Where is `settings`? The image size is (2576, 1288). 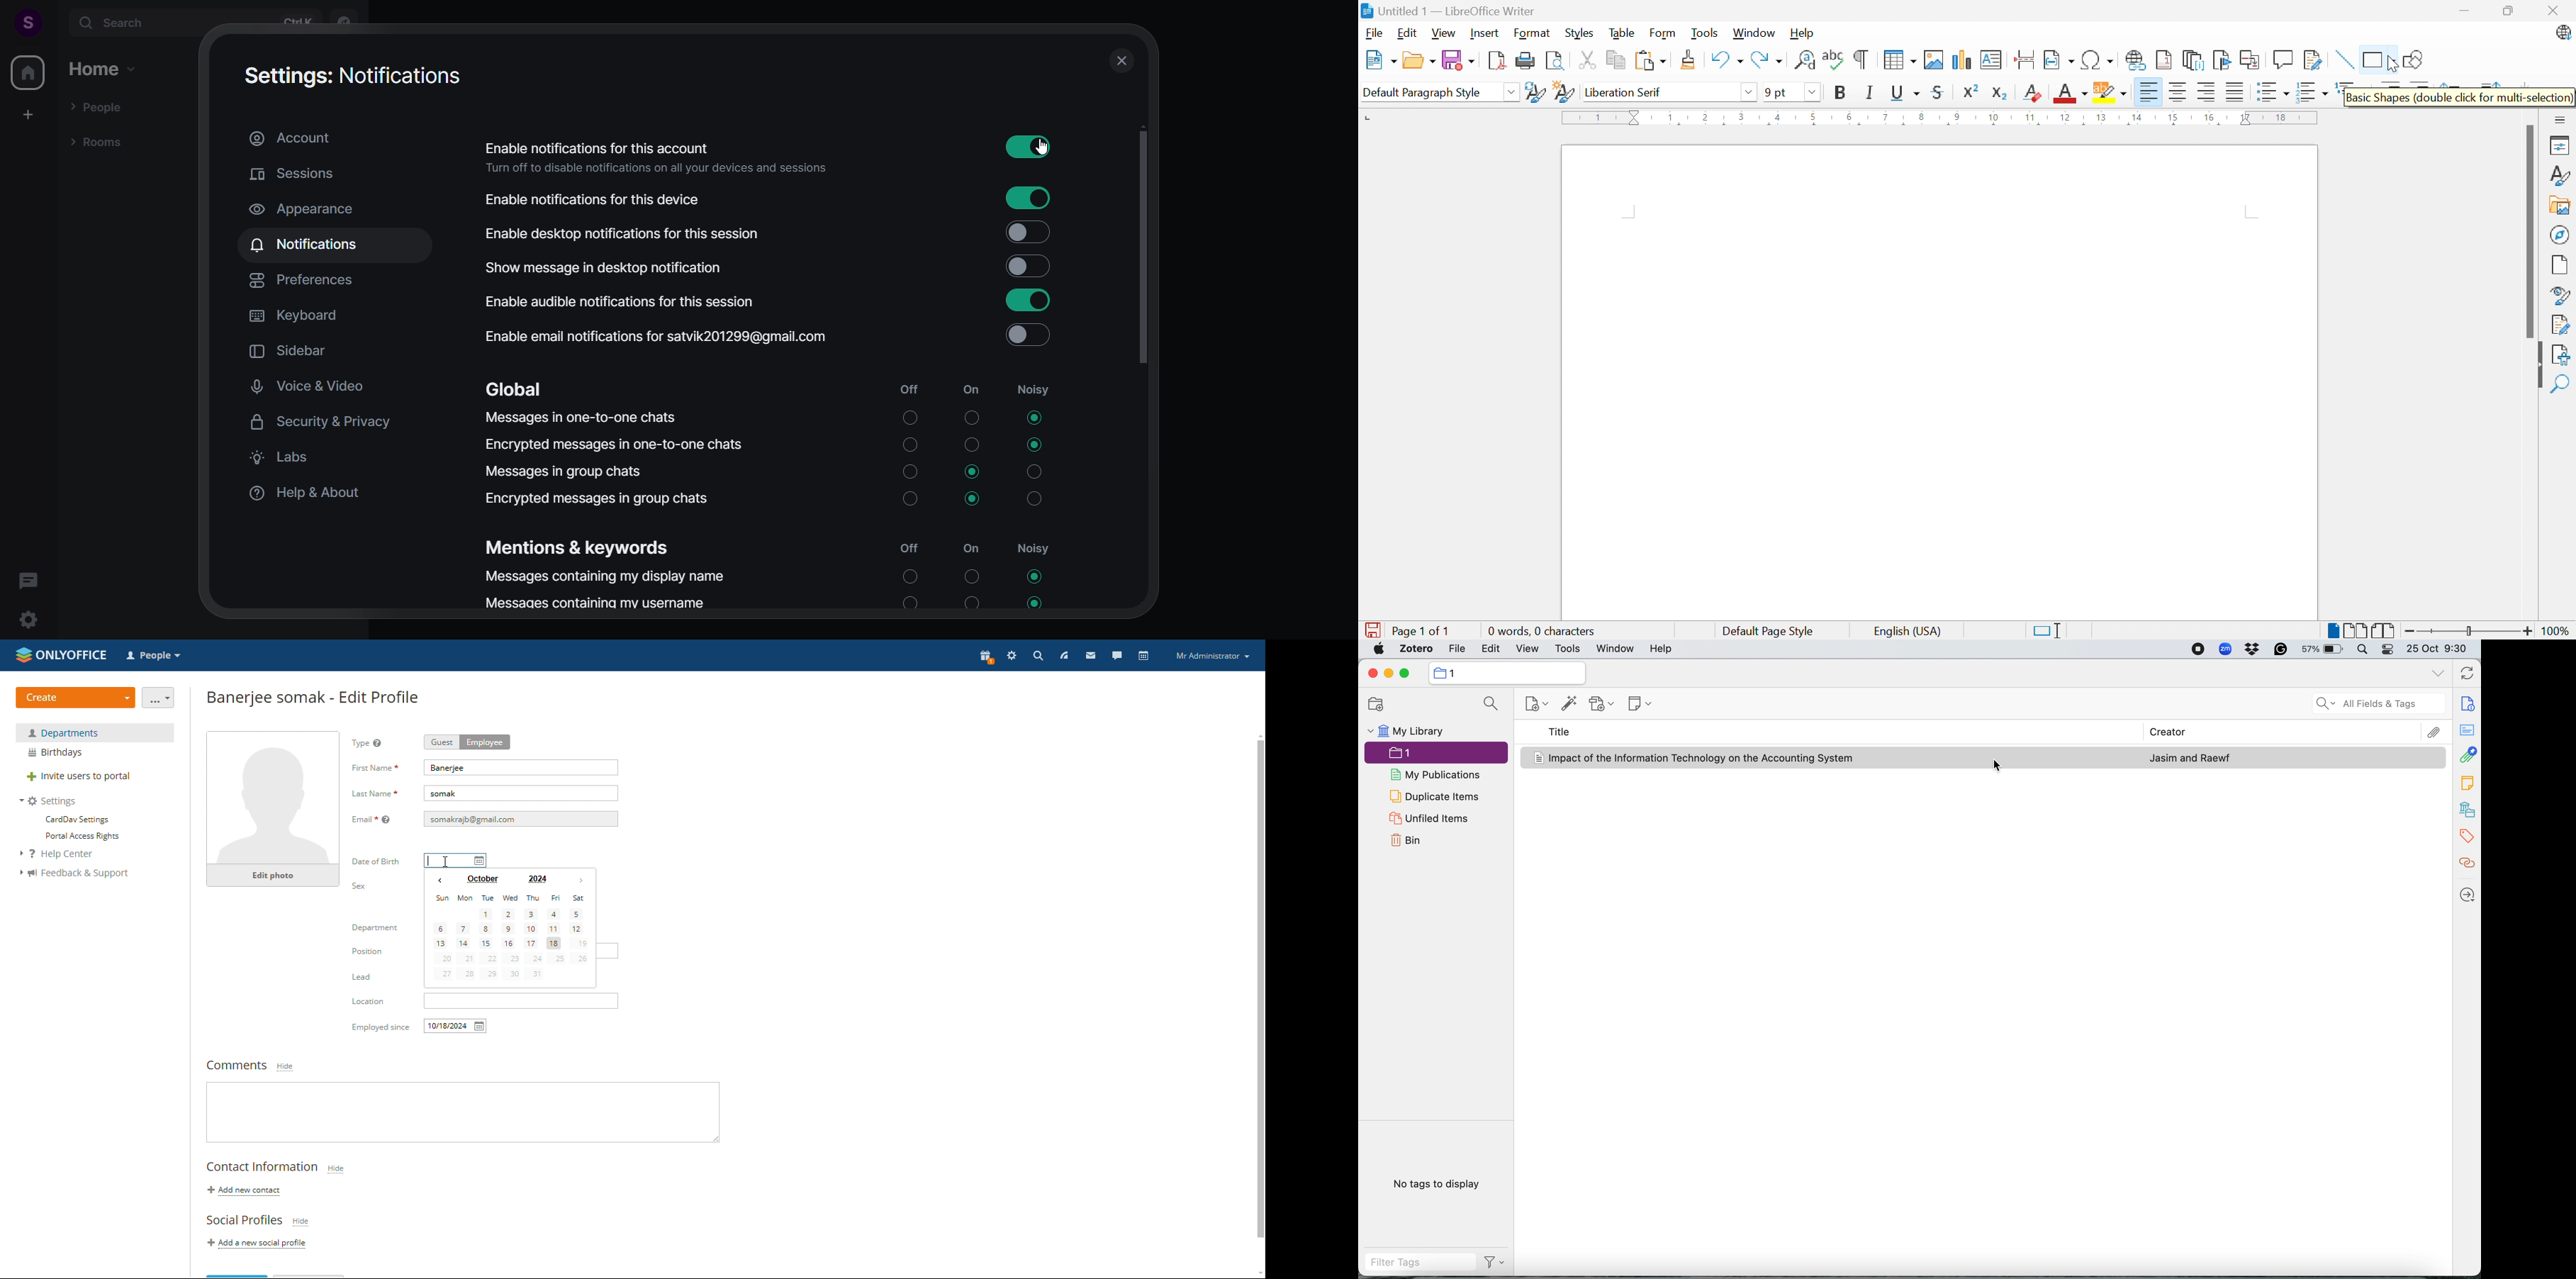 settings is located at coordinates (1012, 657).